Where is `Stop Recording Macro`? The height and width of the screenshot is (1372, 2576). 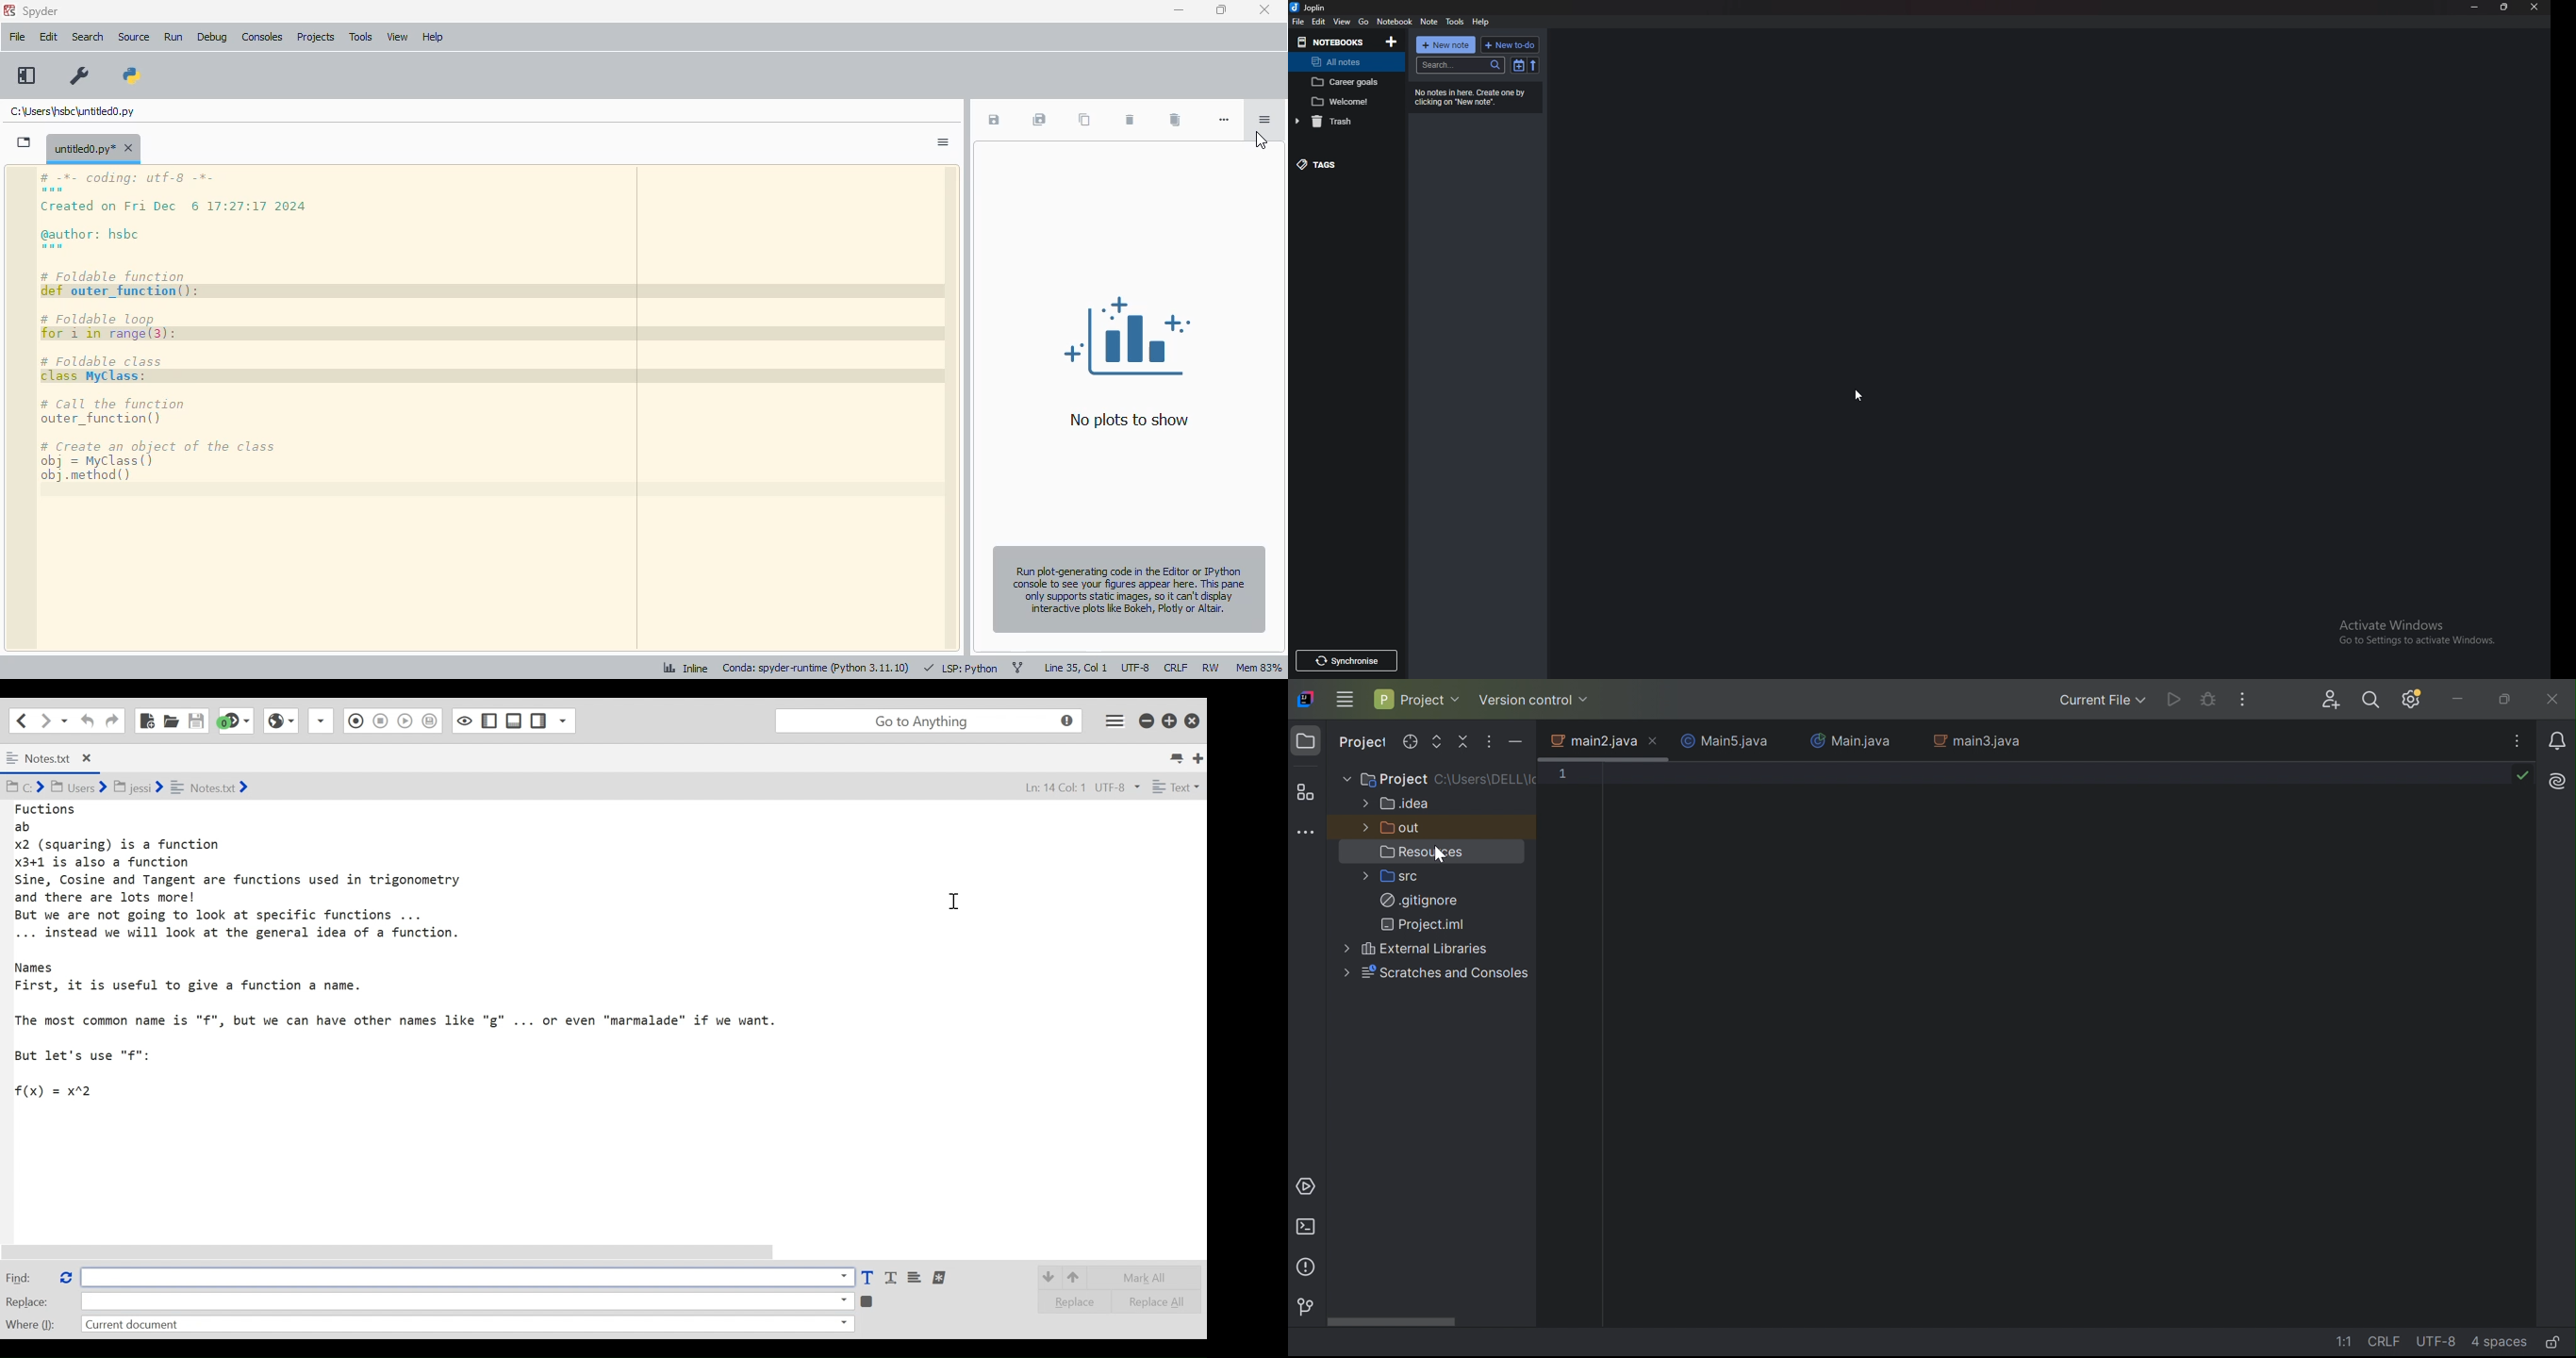 Stop Recording Macro is located at coordinates (354, 722).